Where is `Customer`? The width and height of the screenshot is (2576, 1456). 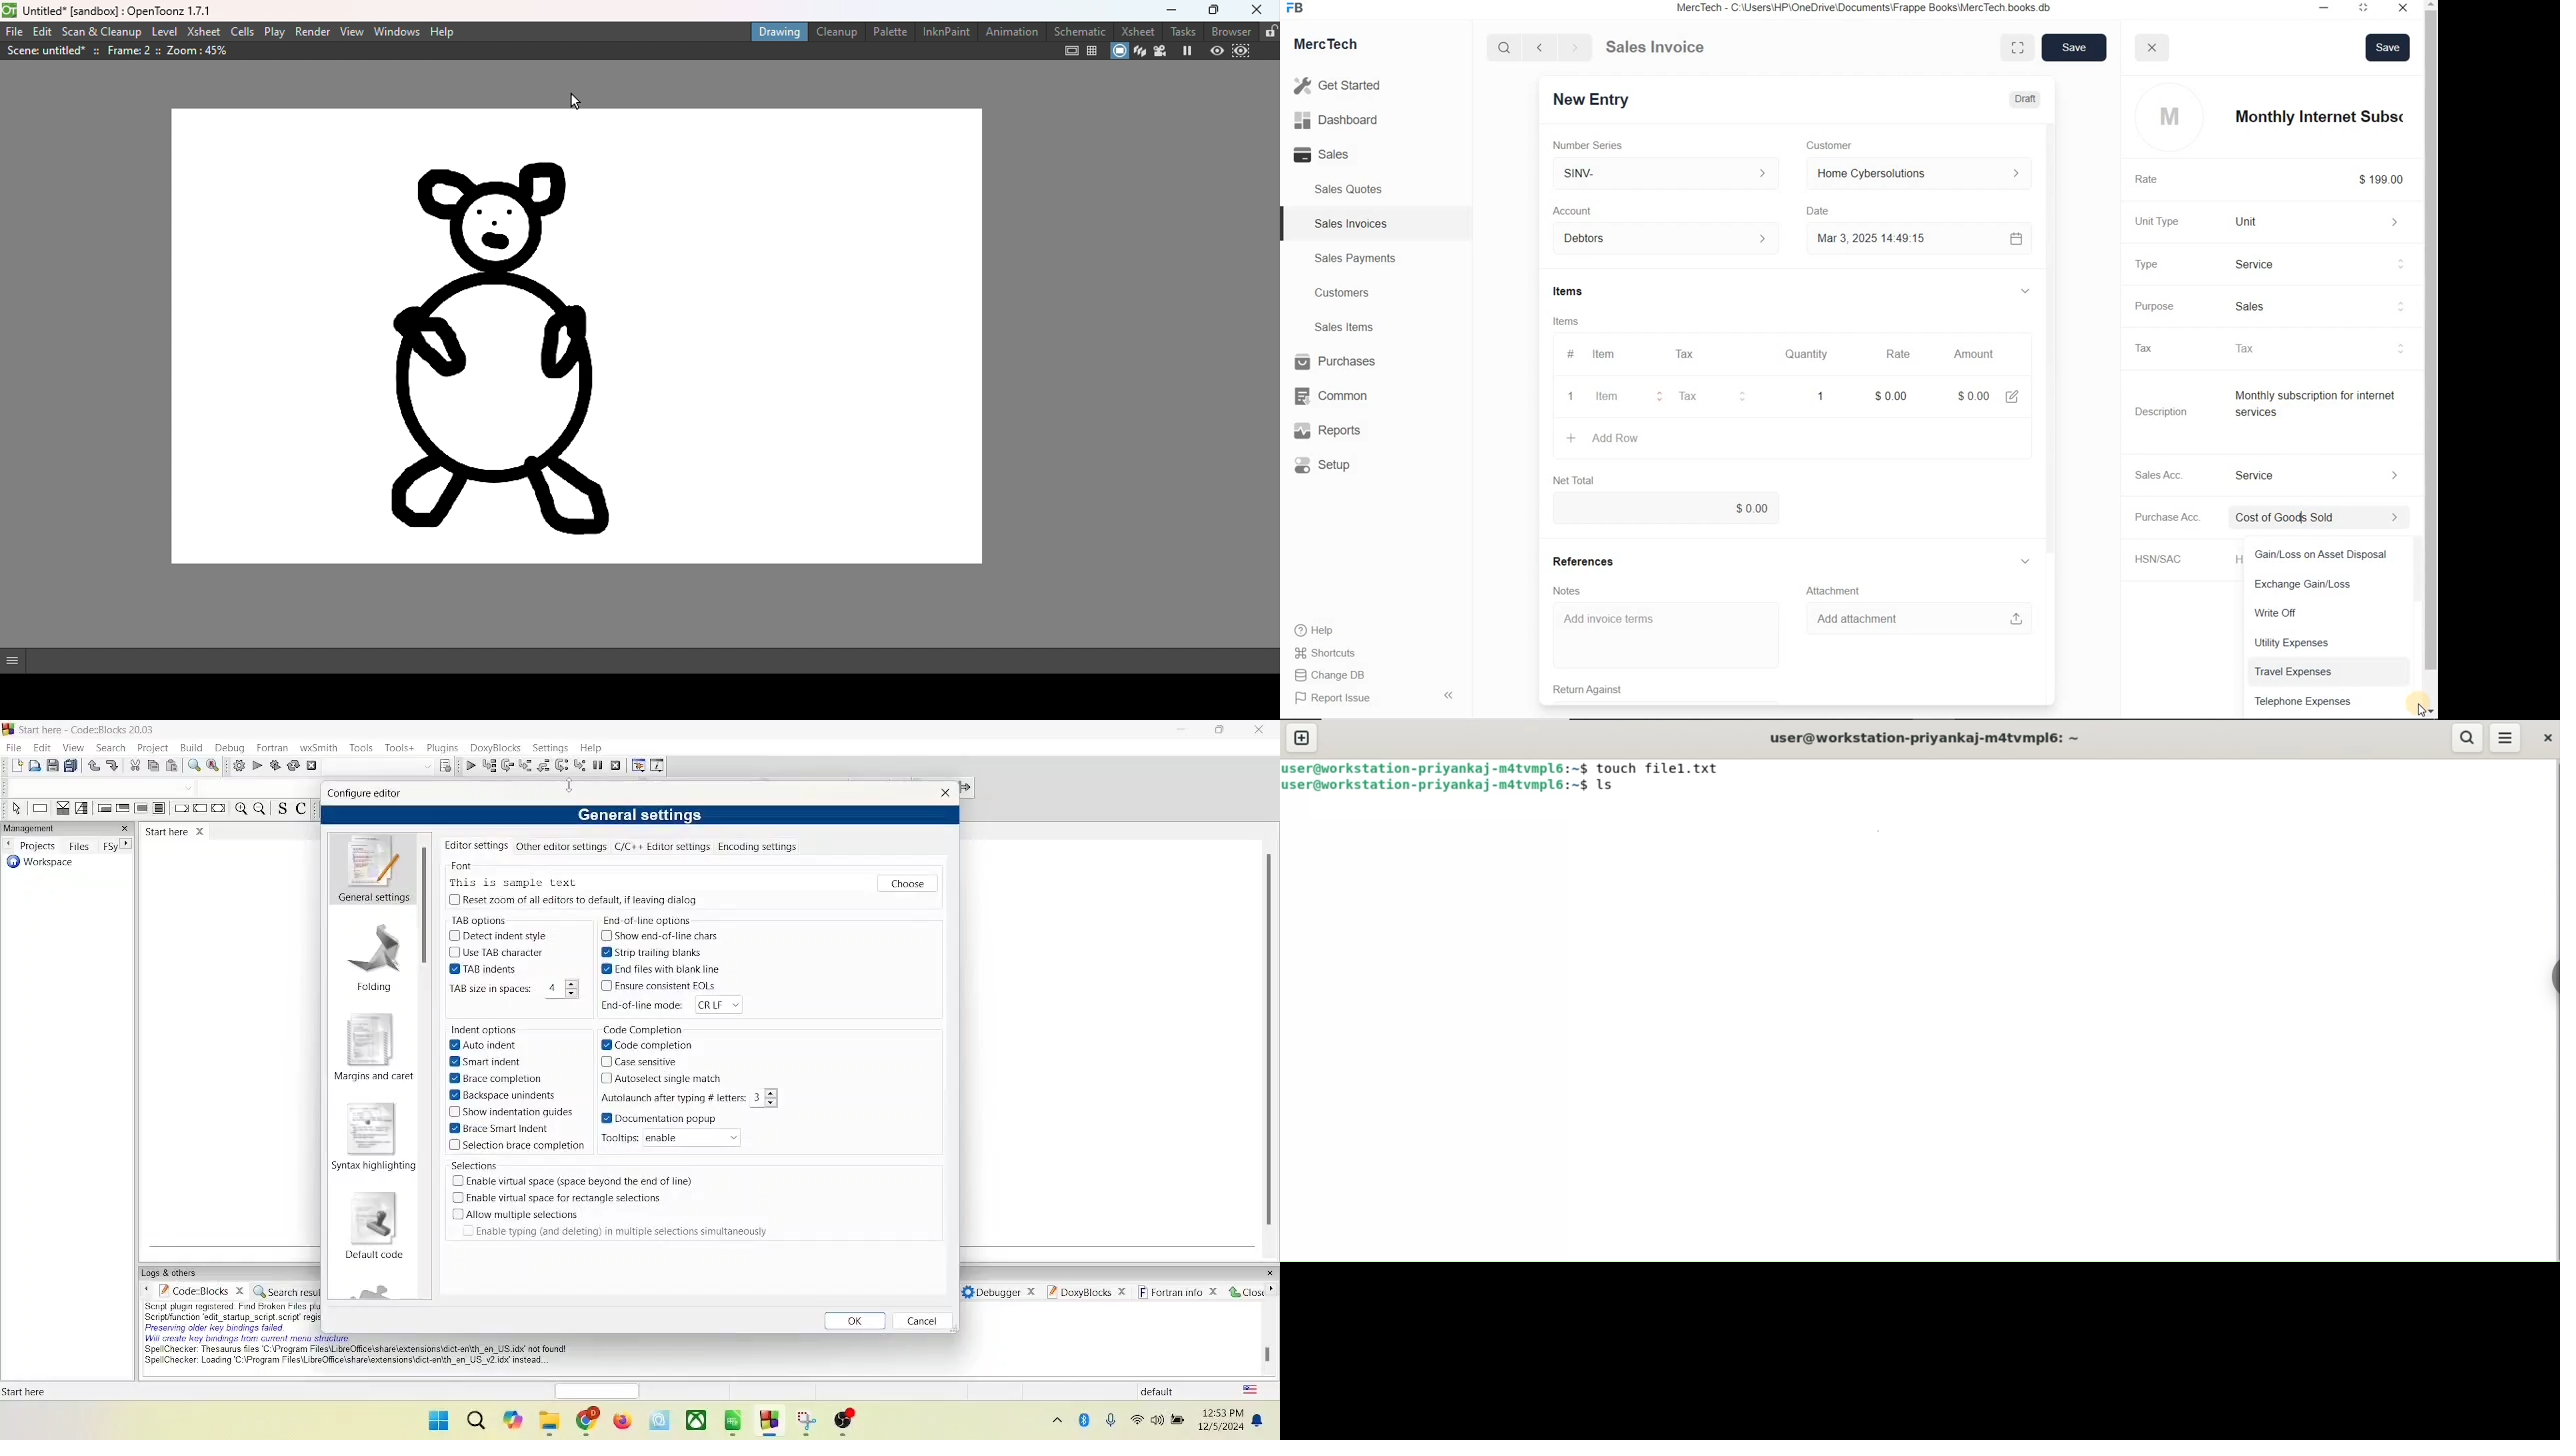 Customer is located at coordinates (1844, 145).